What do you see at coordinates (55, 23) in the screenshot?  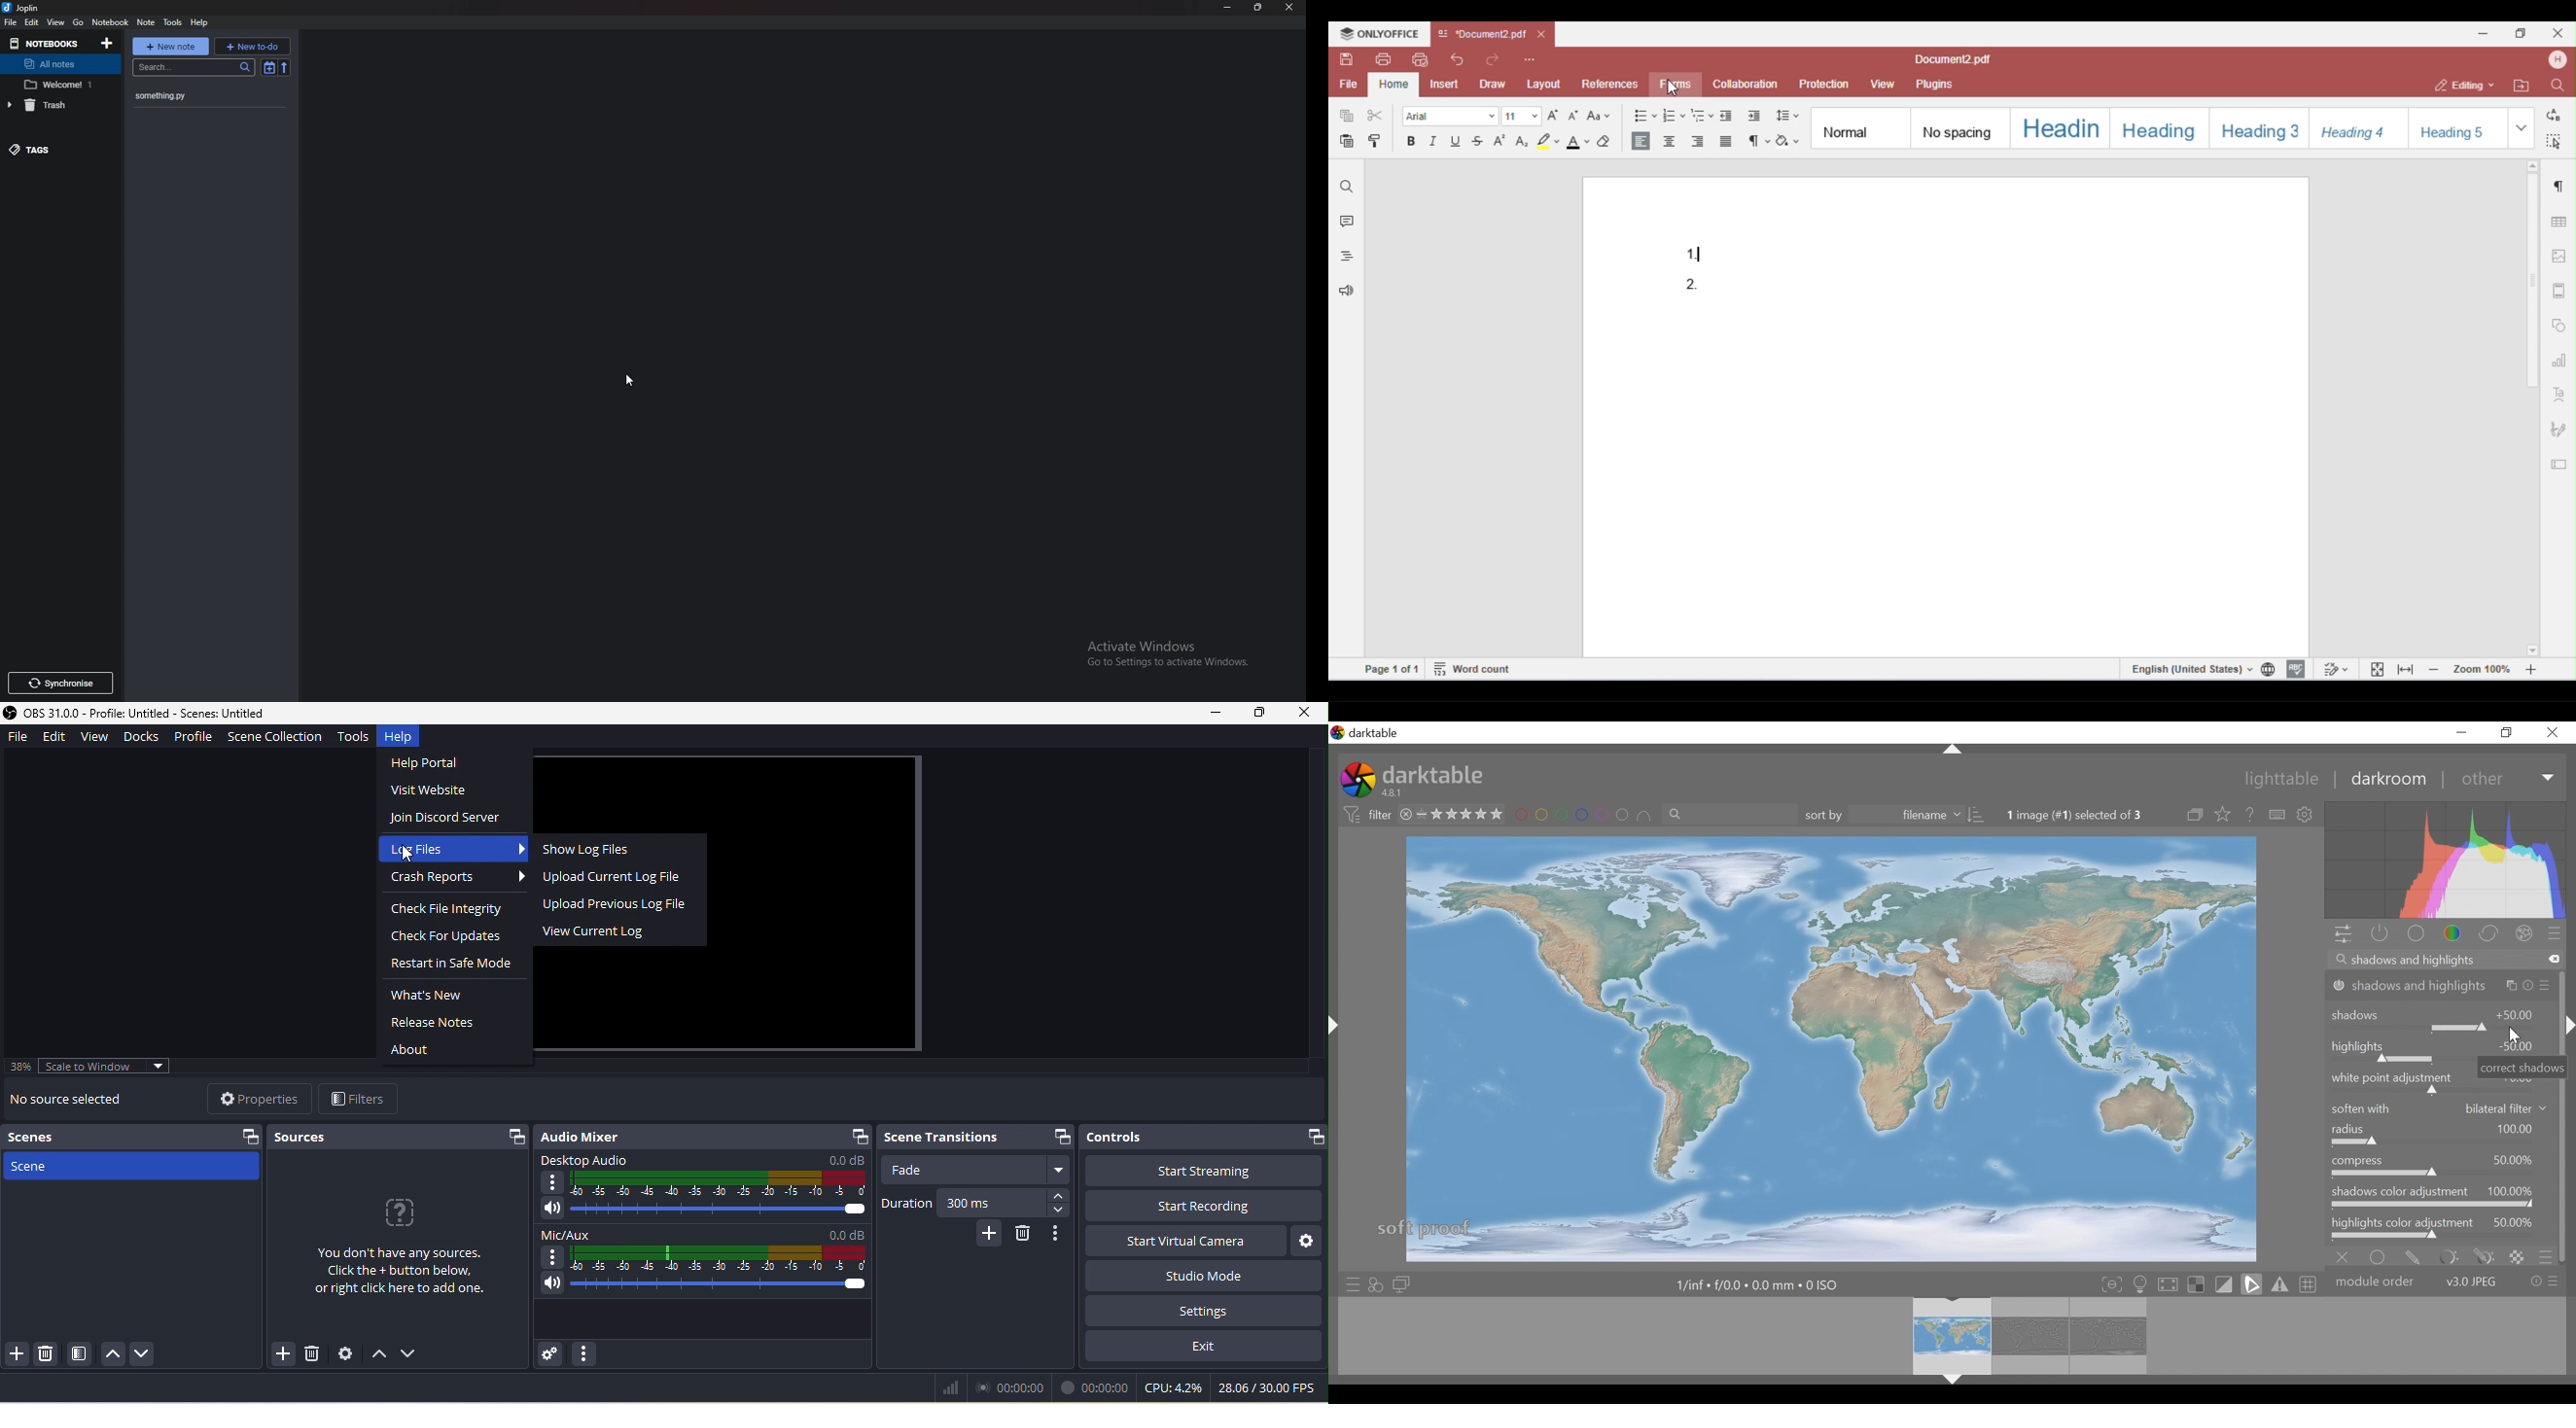 I see `view` at bounding box center [55, 23].